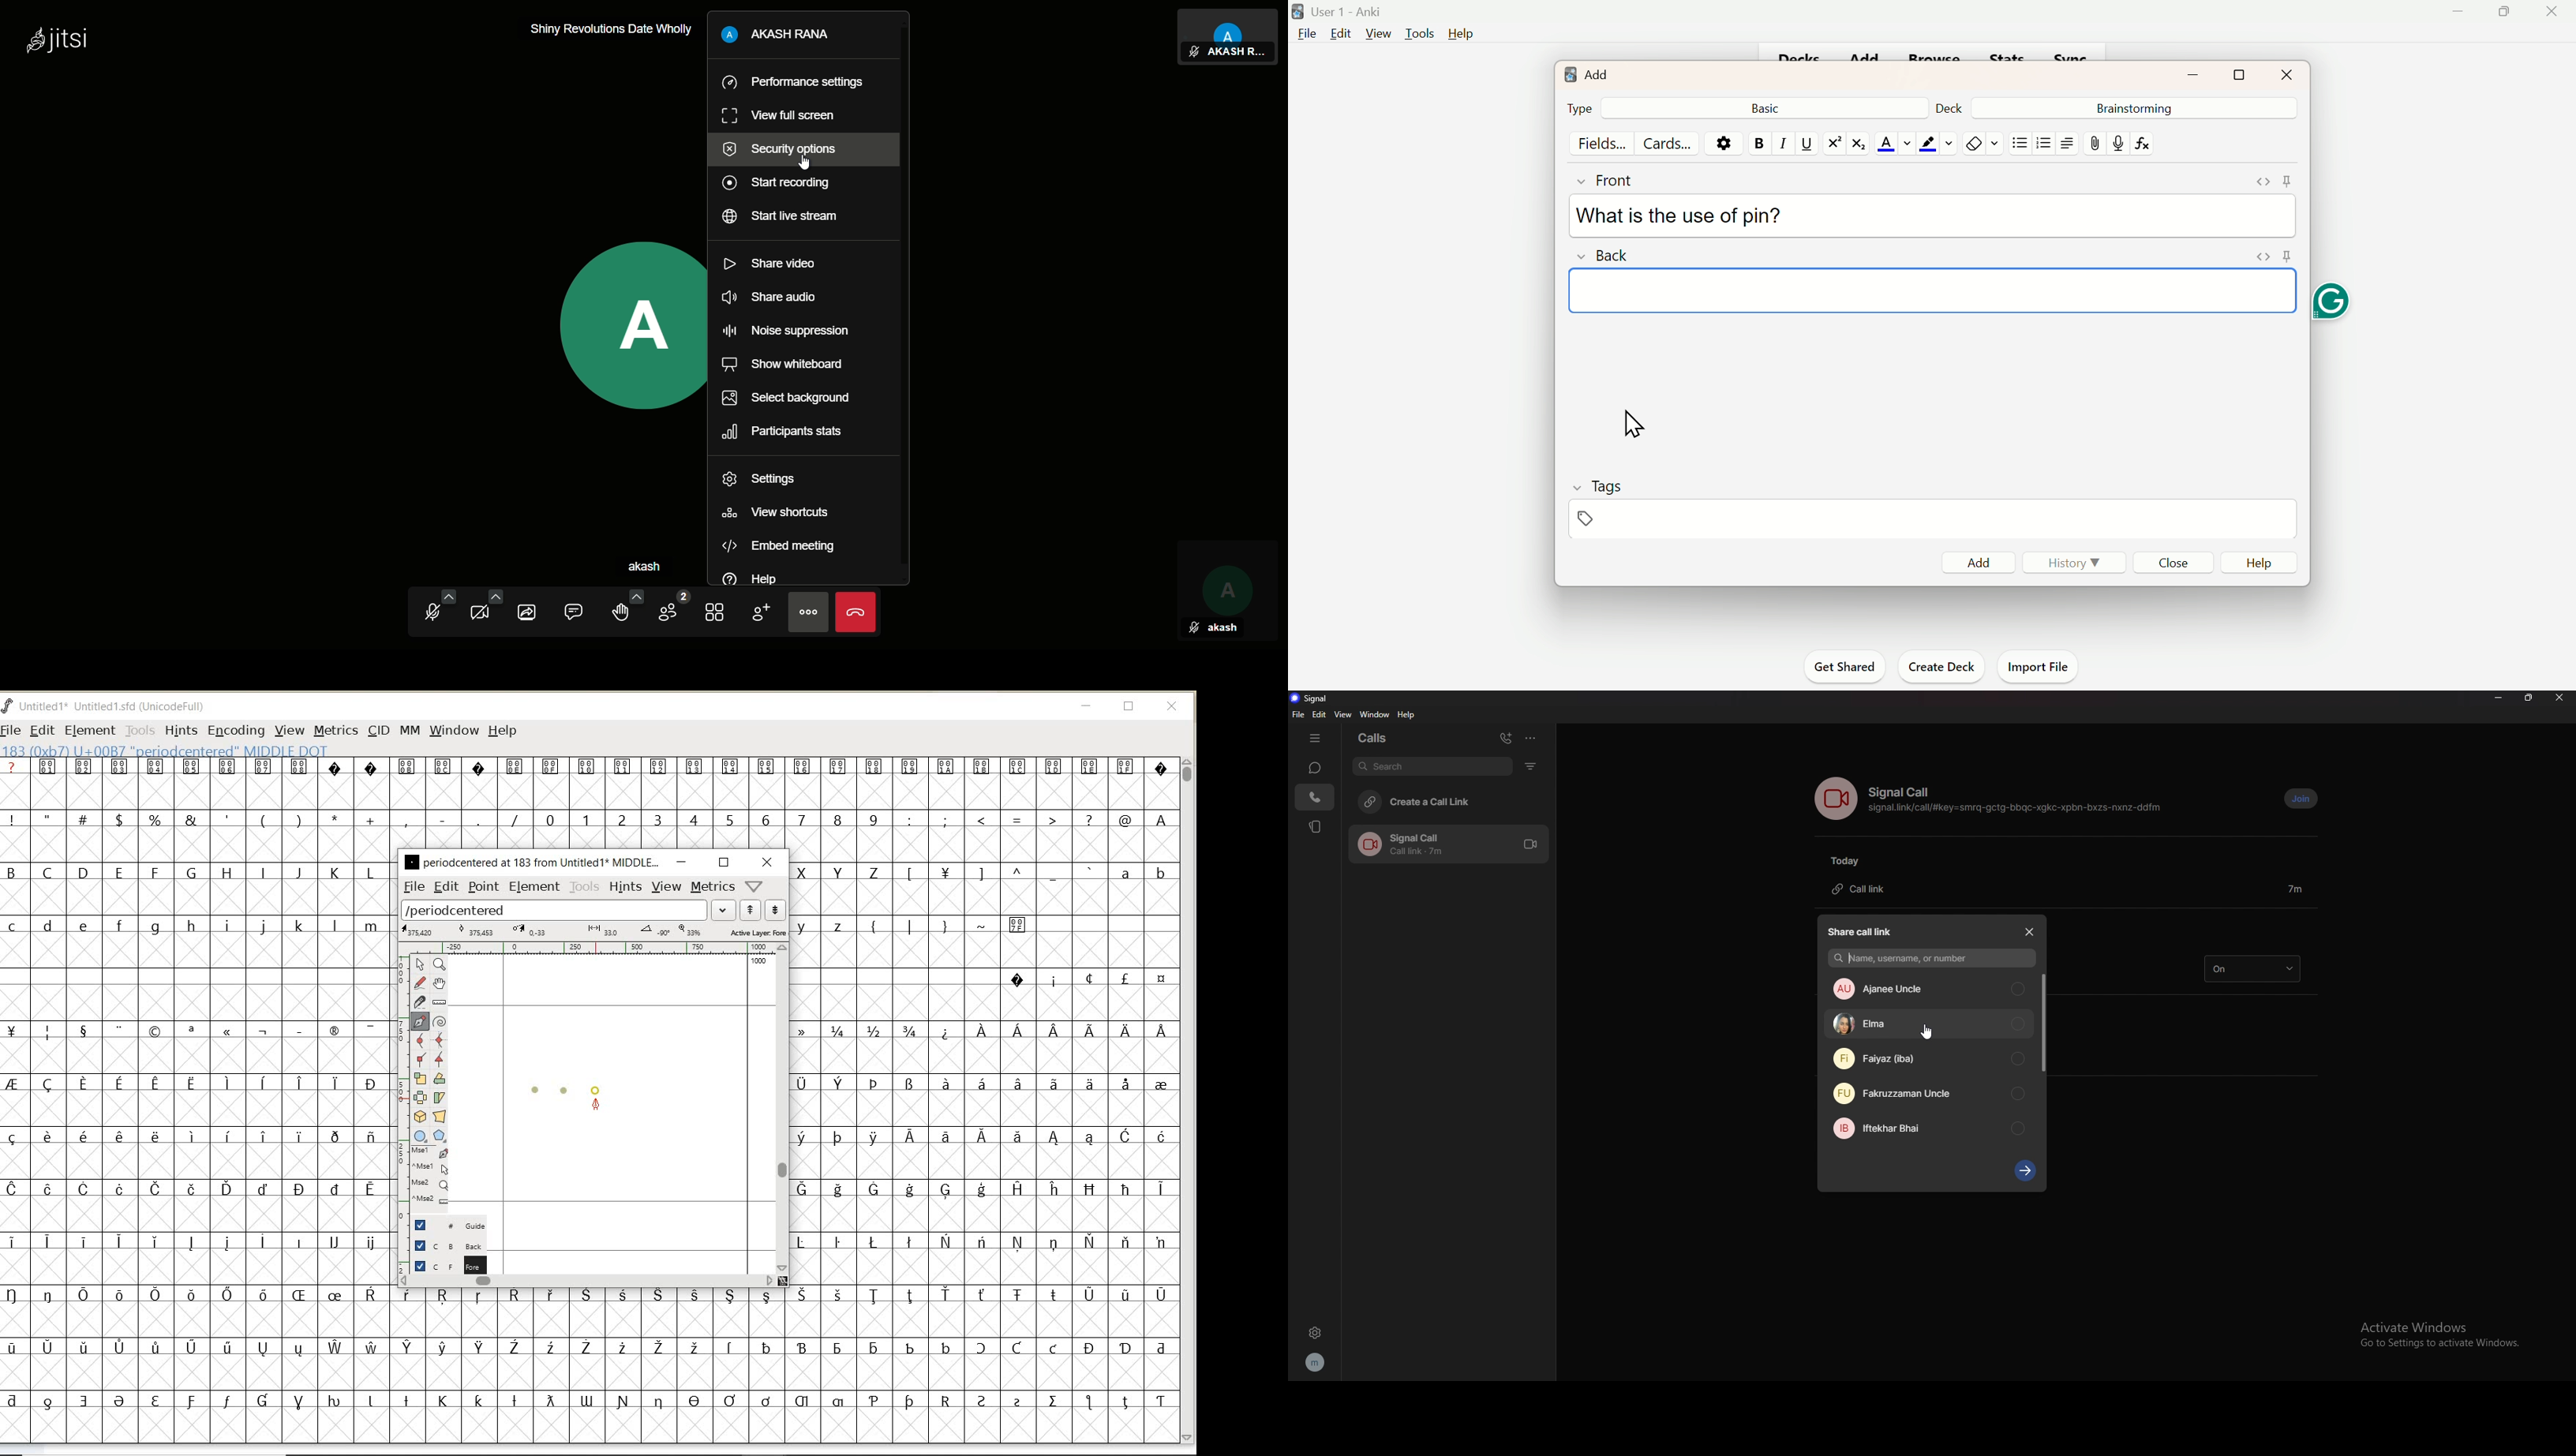  Describe the element at coordinates (419, 981) in the screenshot. I see `draw a freehand curve` at that location.